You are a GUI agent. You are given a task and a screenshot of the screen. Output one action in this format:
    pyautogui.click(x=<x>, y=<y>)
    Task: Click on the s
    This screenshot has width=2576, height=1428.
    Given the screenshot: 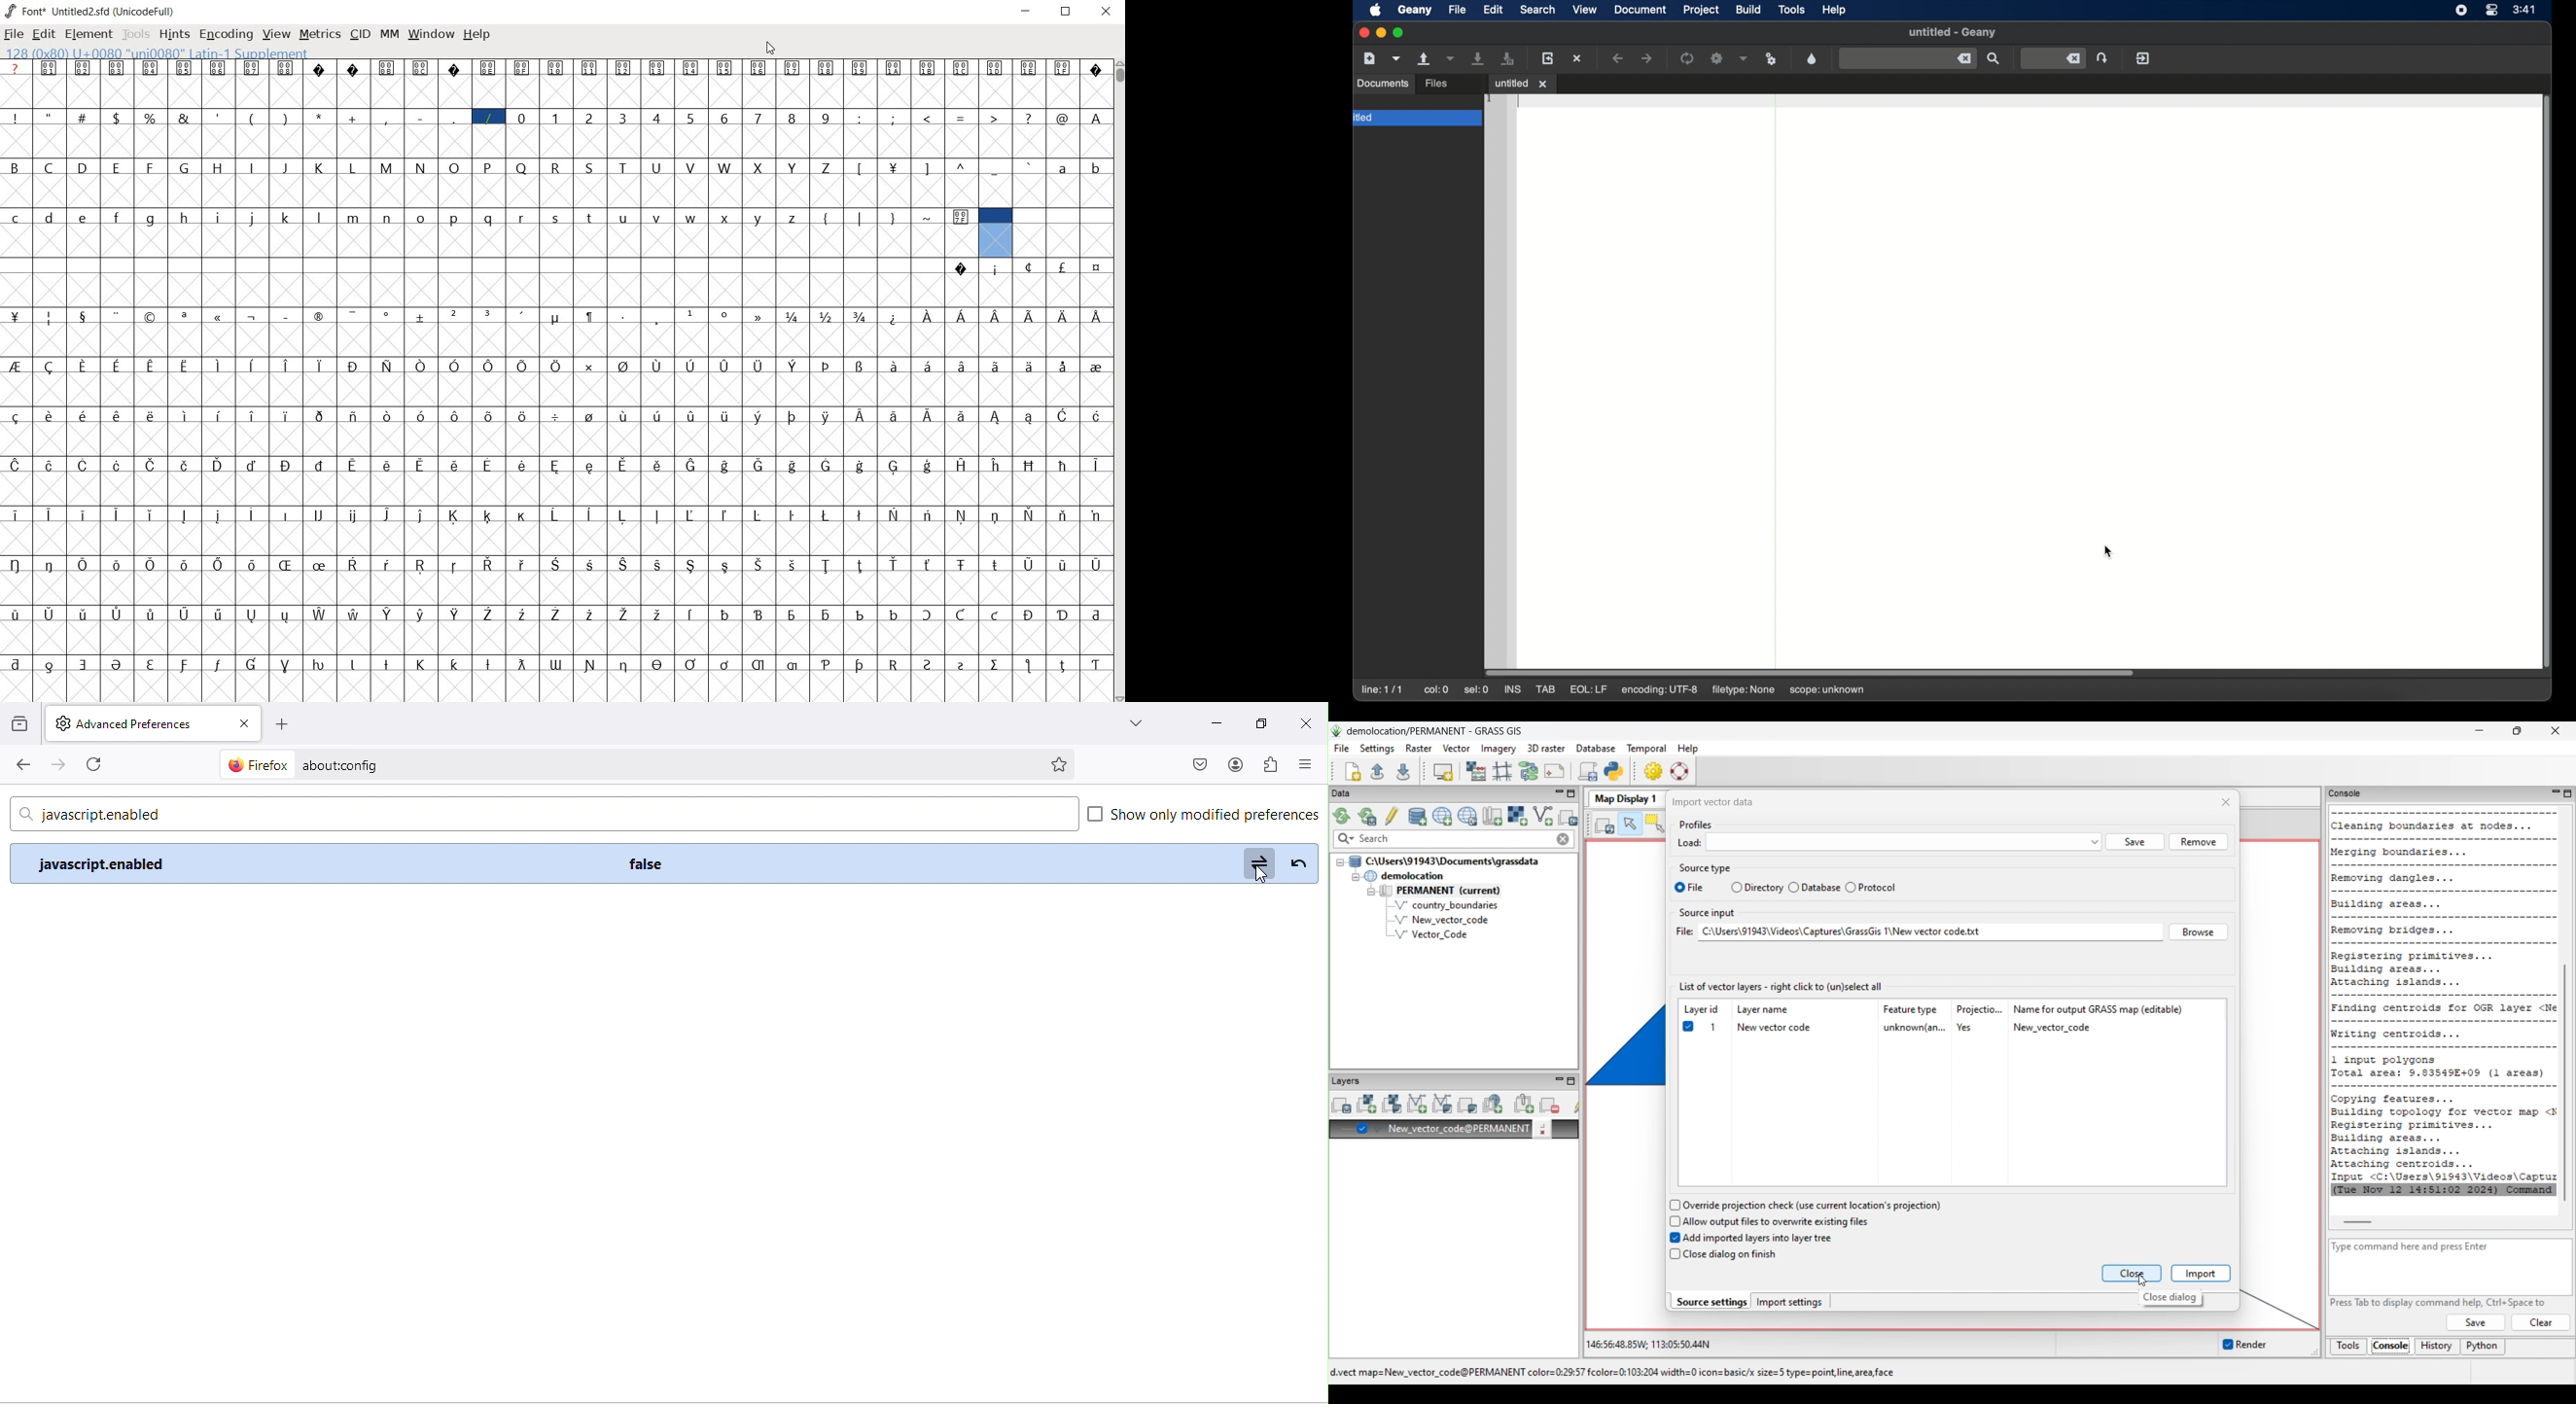 What is the action you would take?
    pyautogui.click(x=557, y=217)
    